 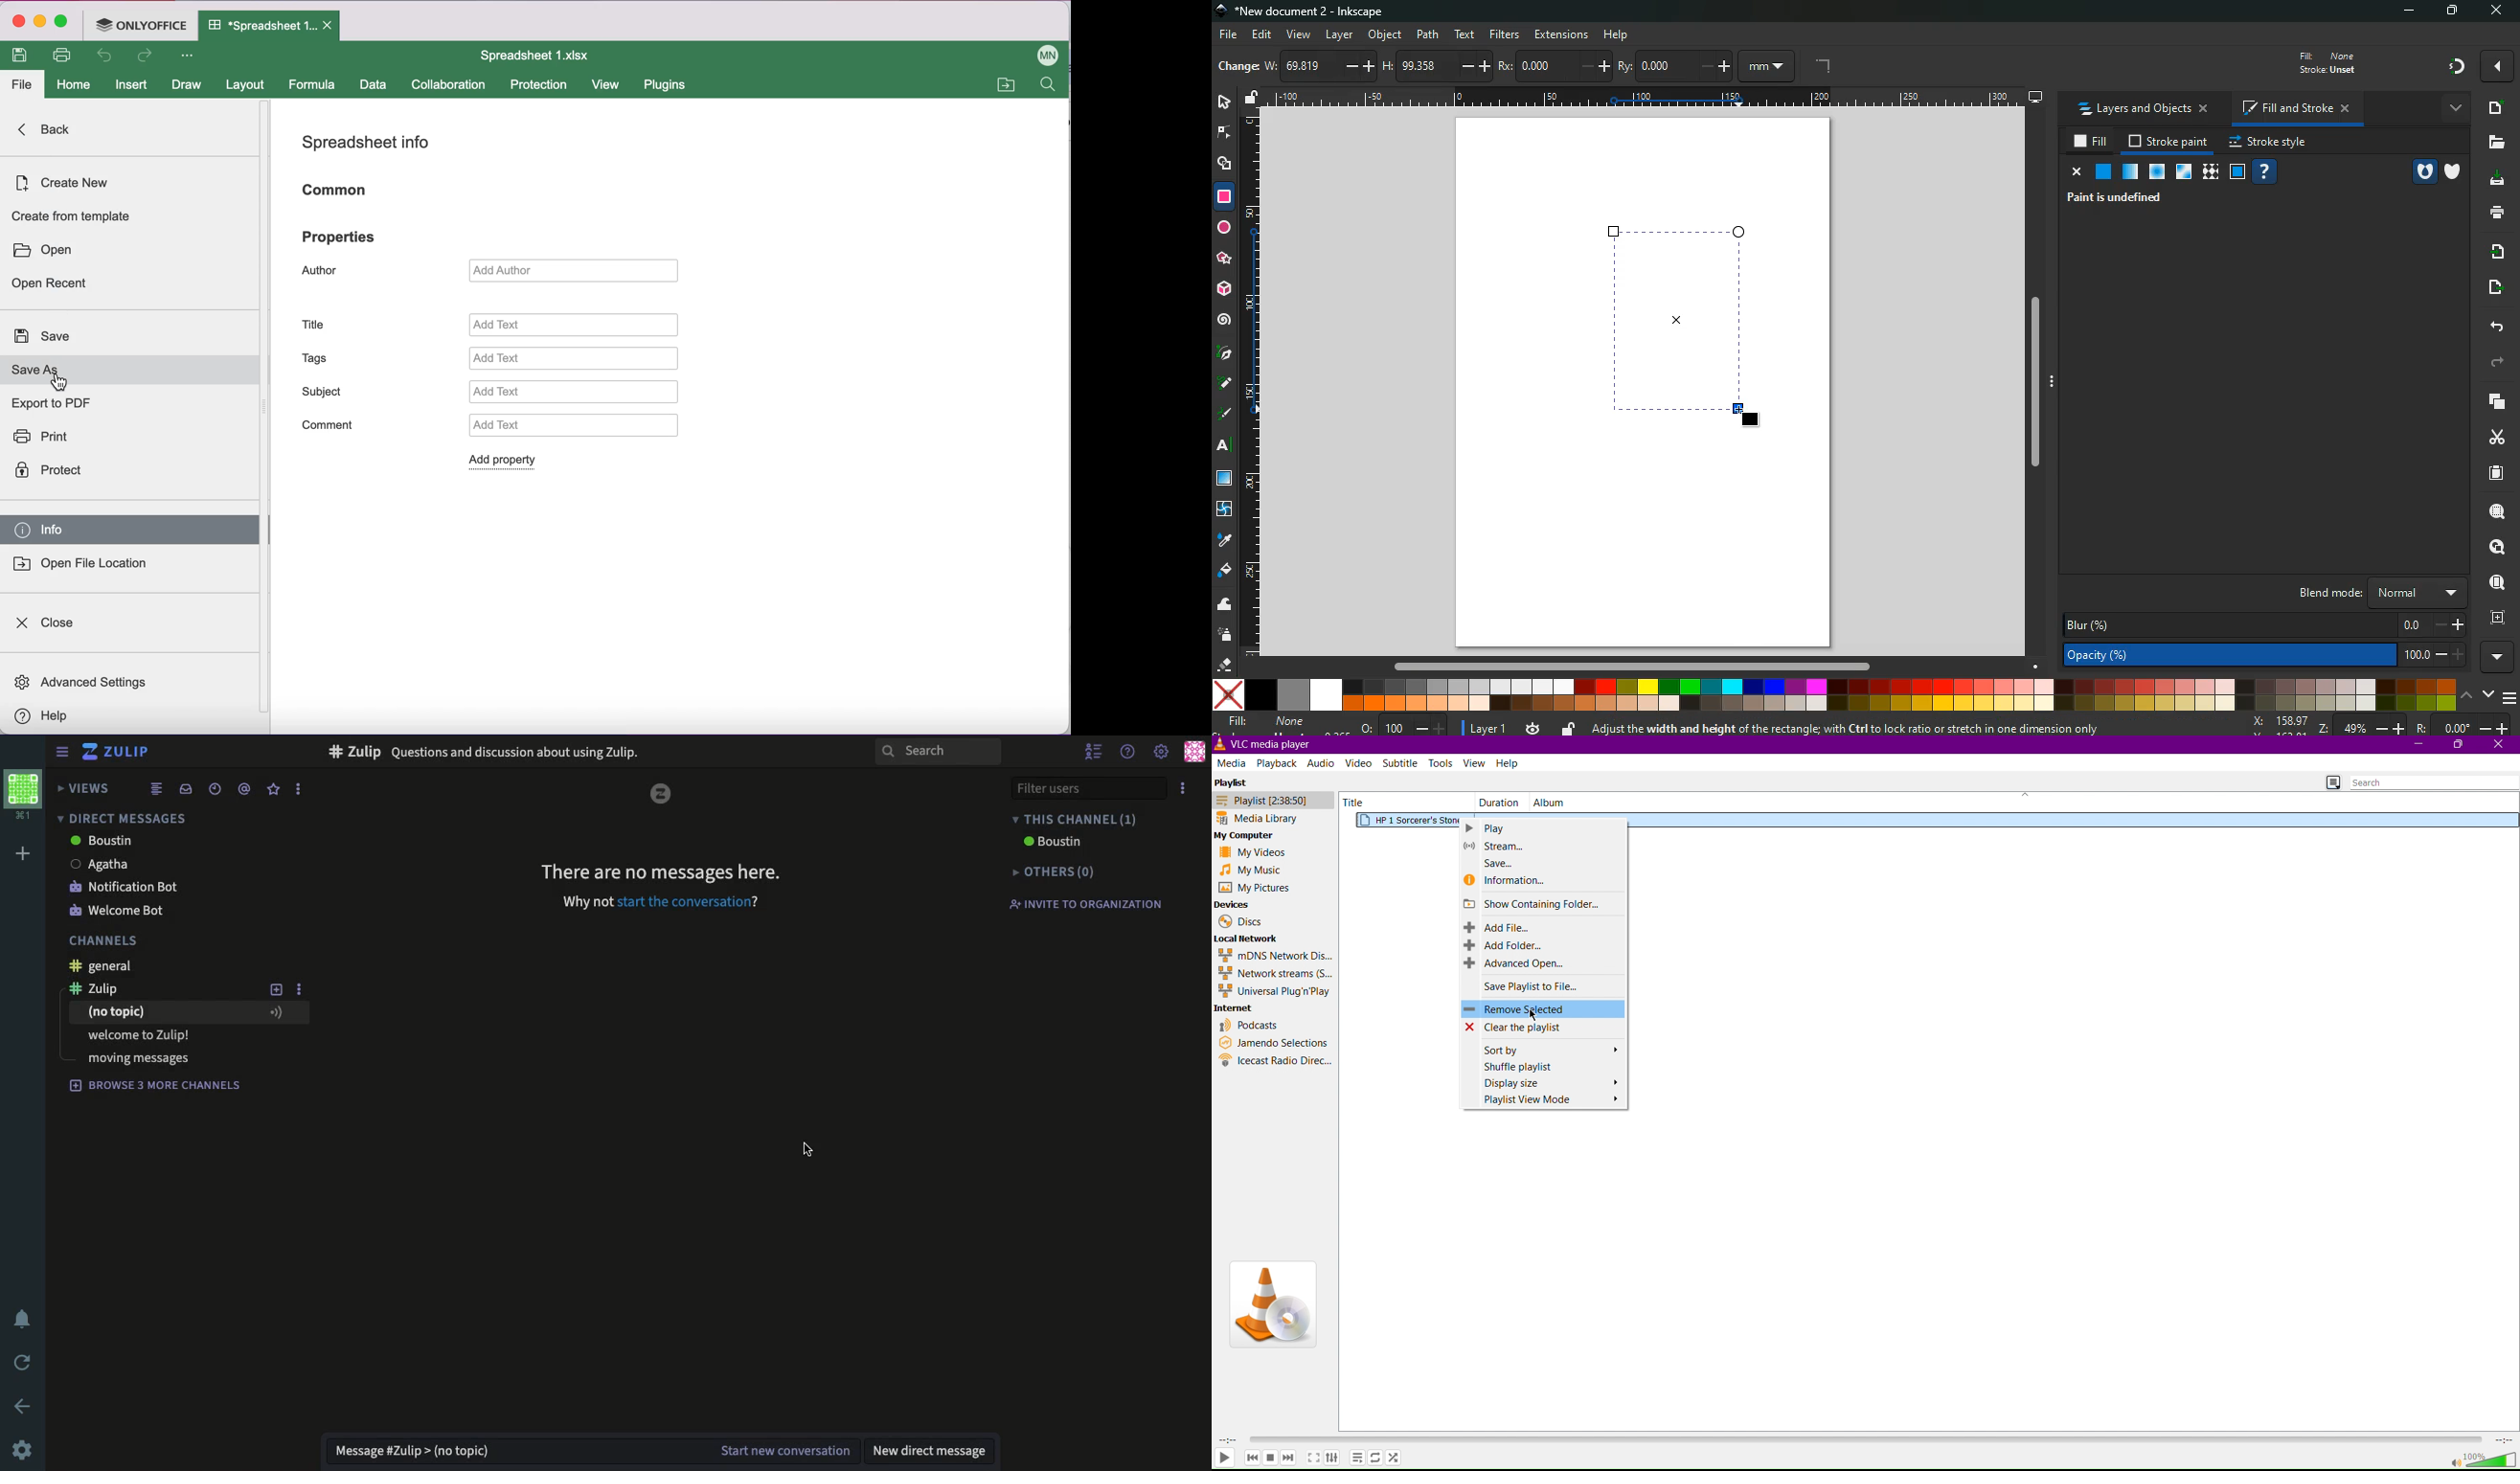 What do you see at coordinates (577, 358) in the screenshot?
I see `add text` at bounding box center [577, 358].